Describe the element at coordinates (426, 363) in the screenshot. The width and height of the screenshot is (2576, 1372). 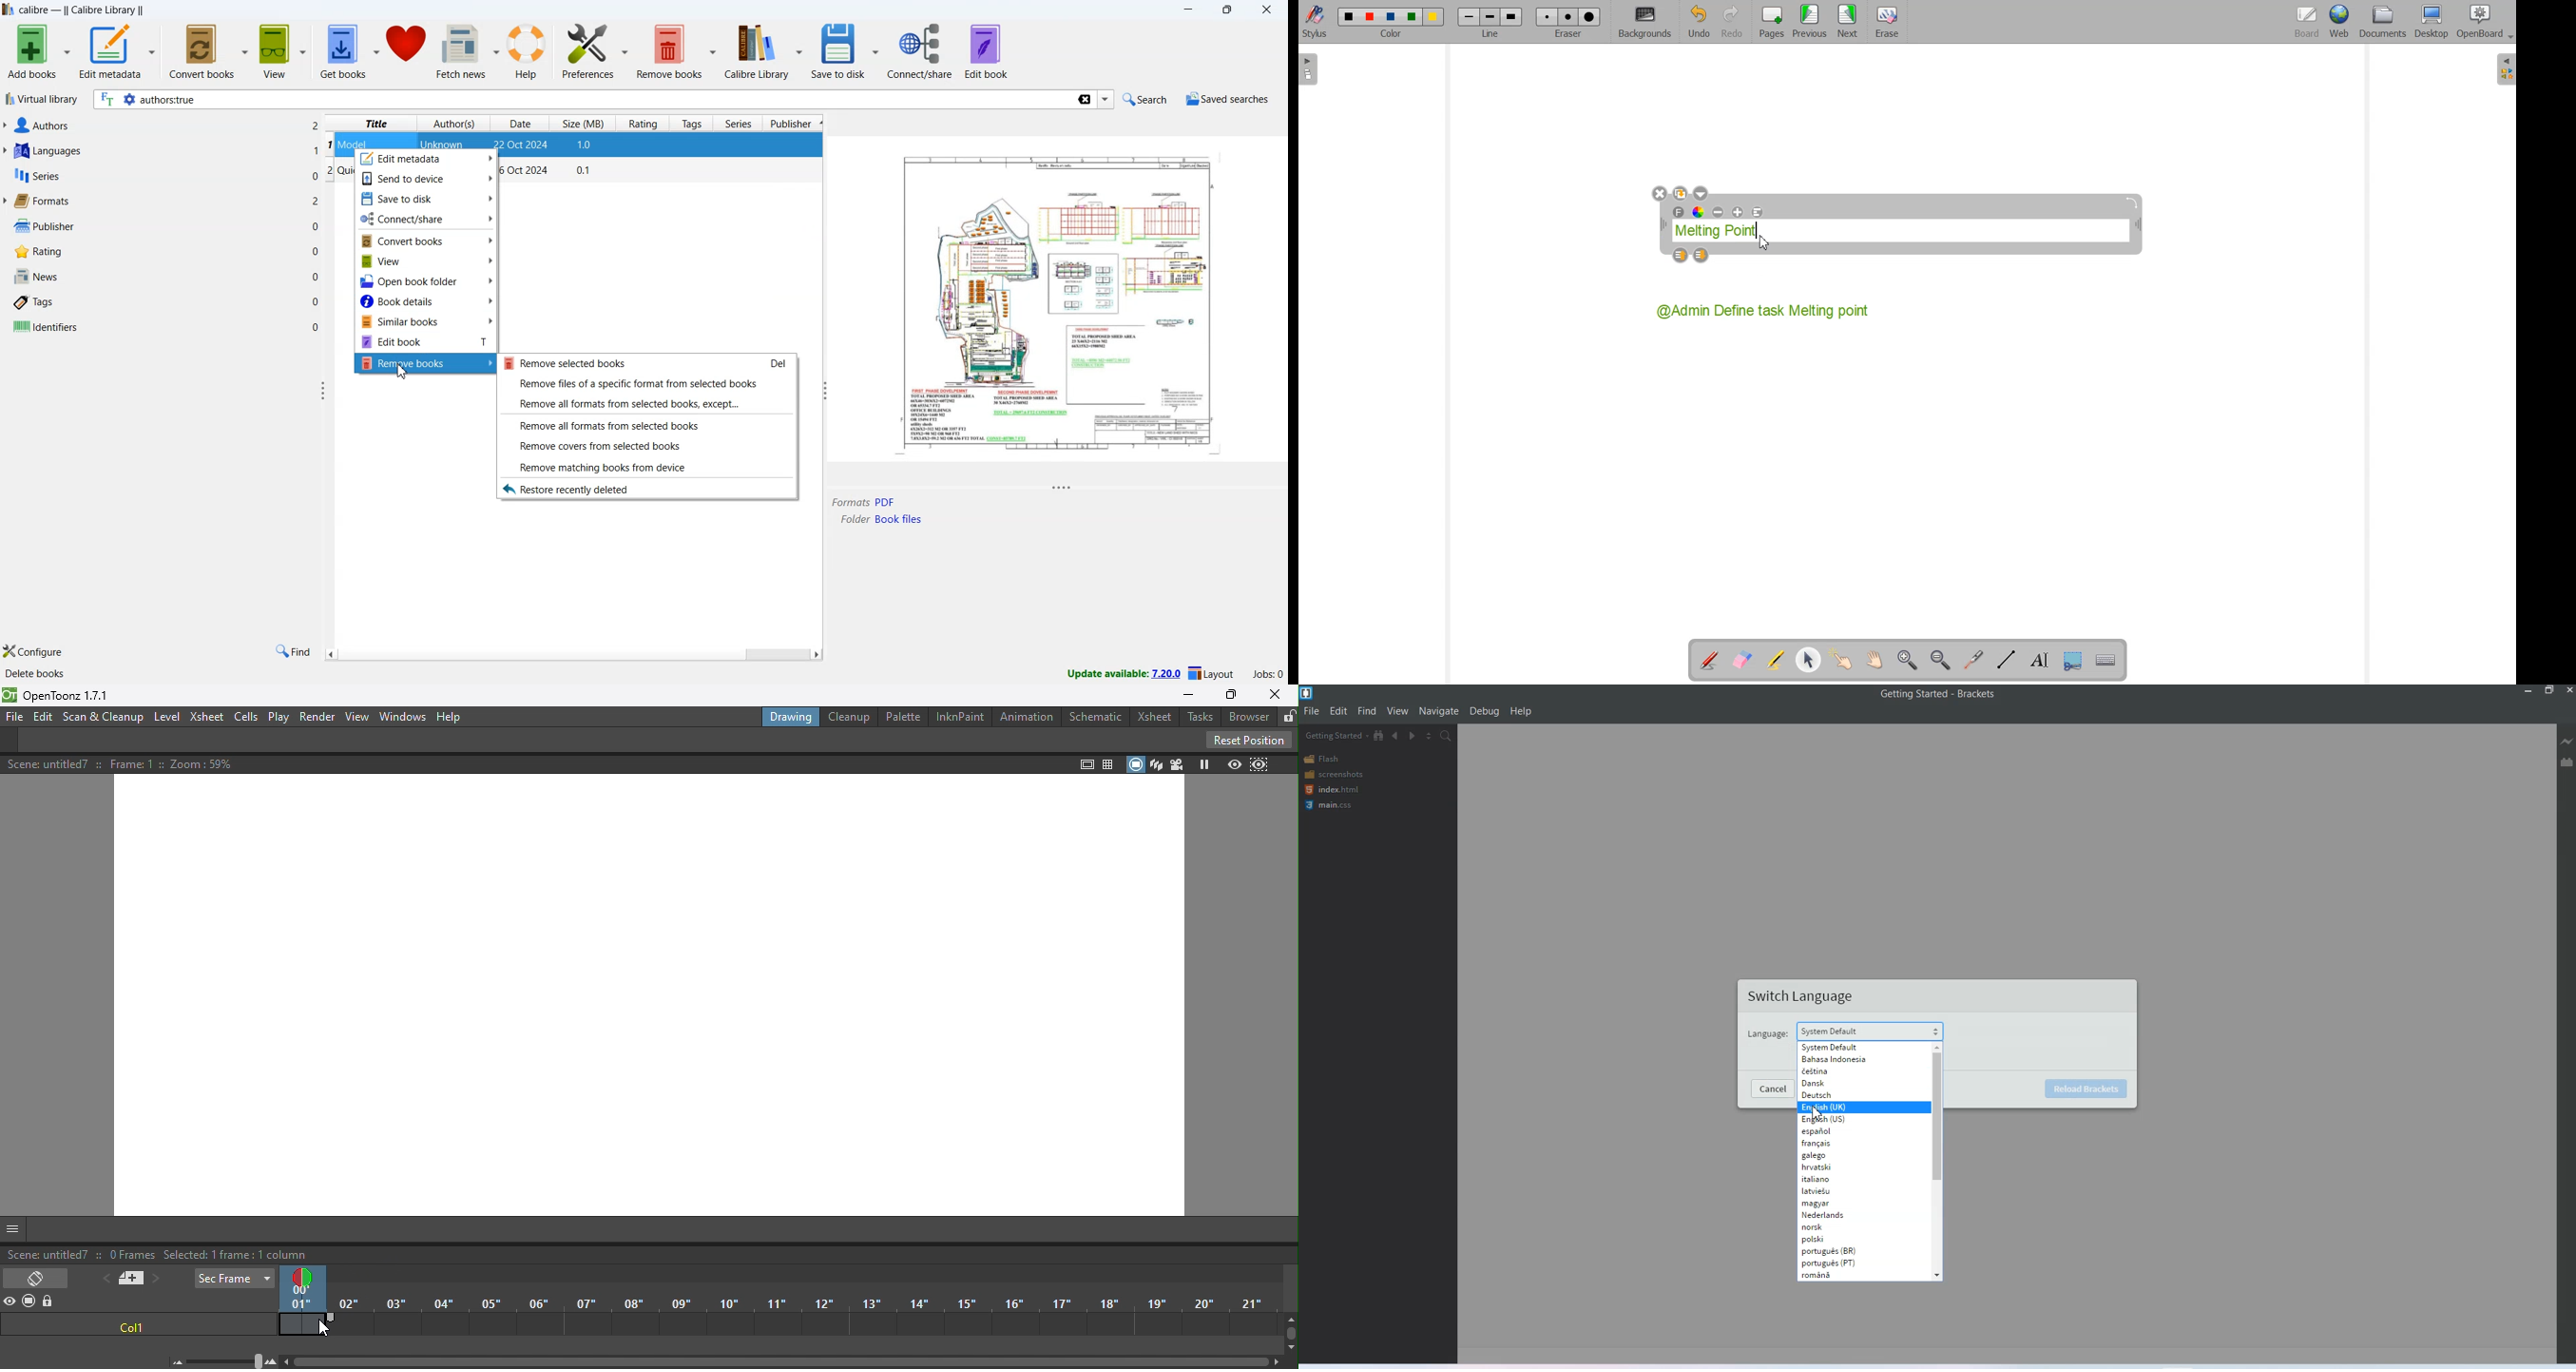
I see `Remove books` at that location.